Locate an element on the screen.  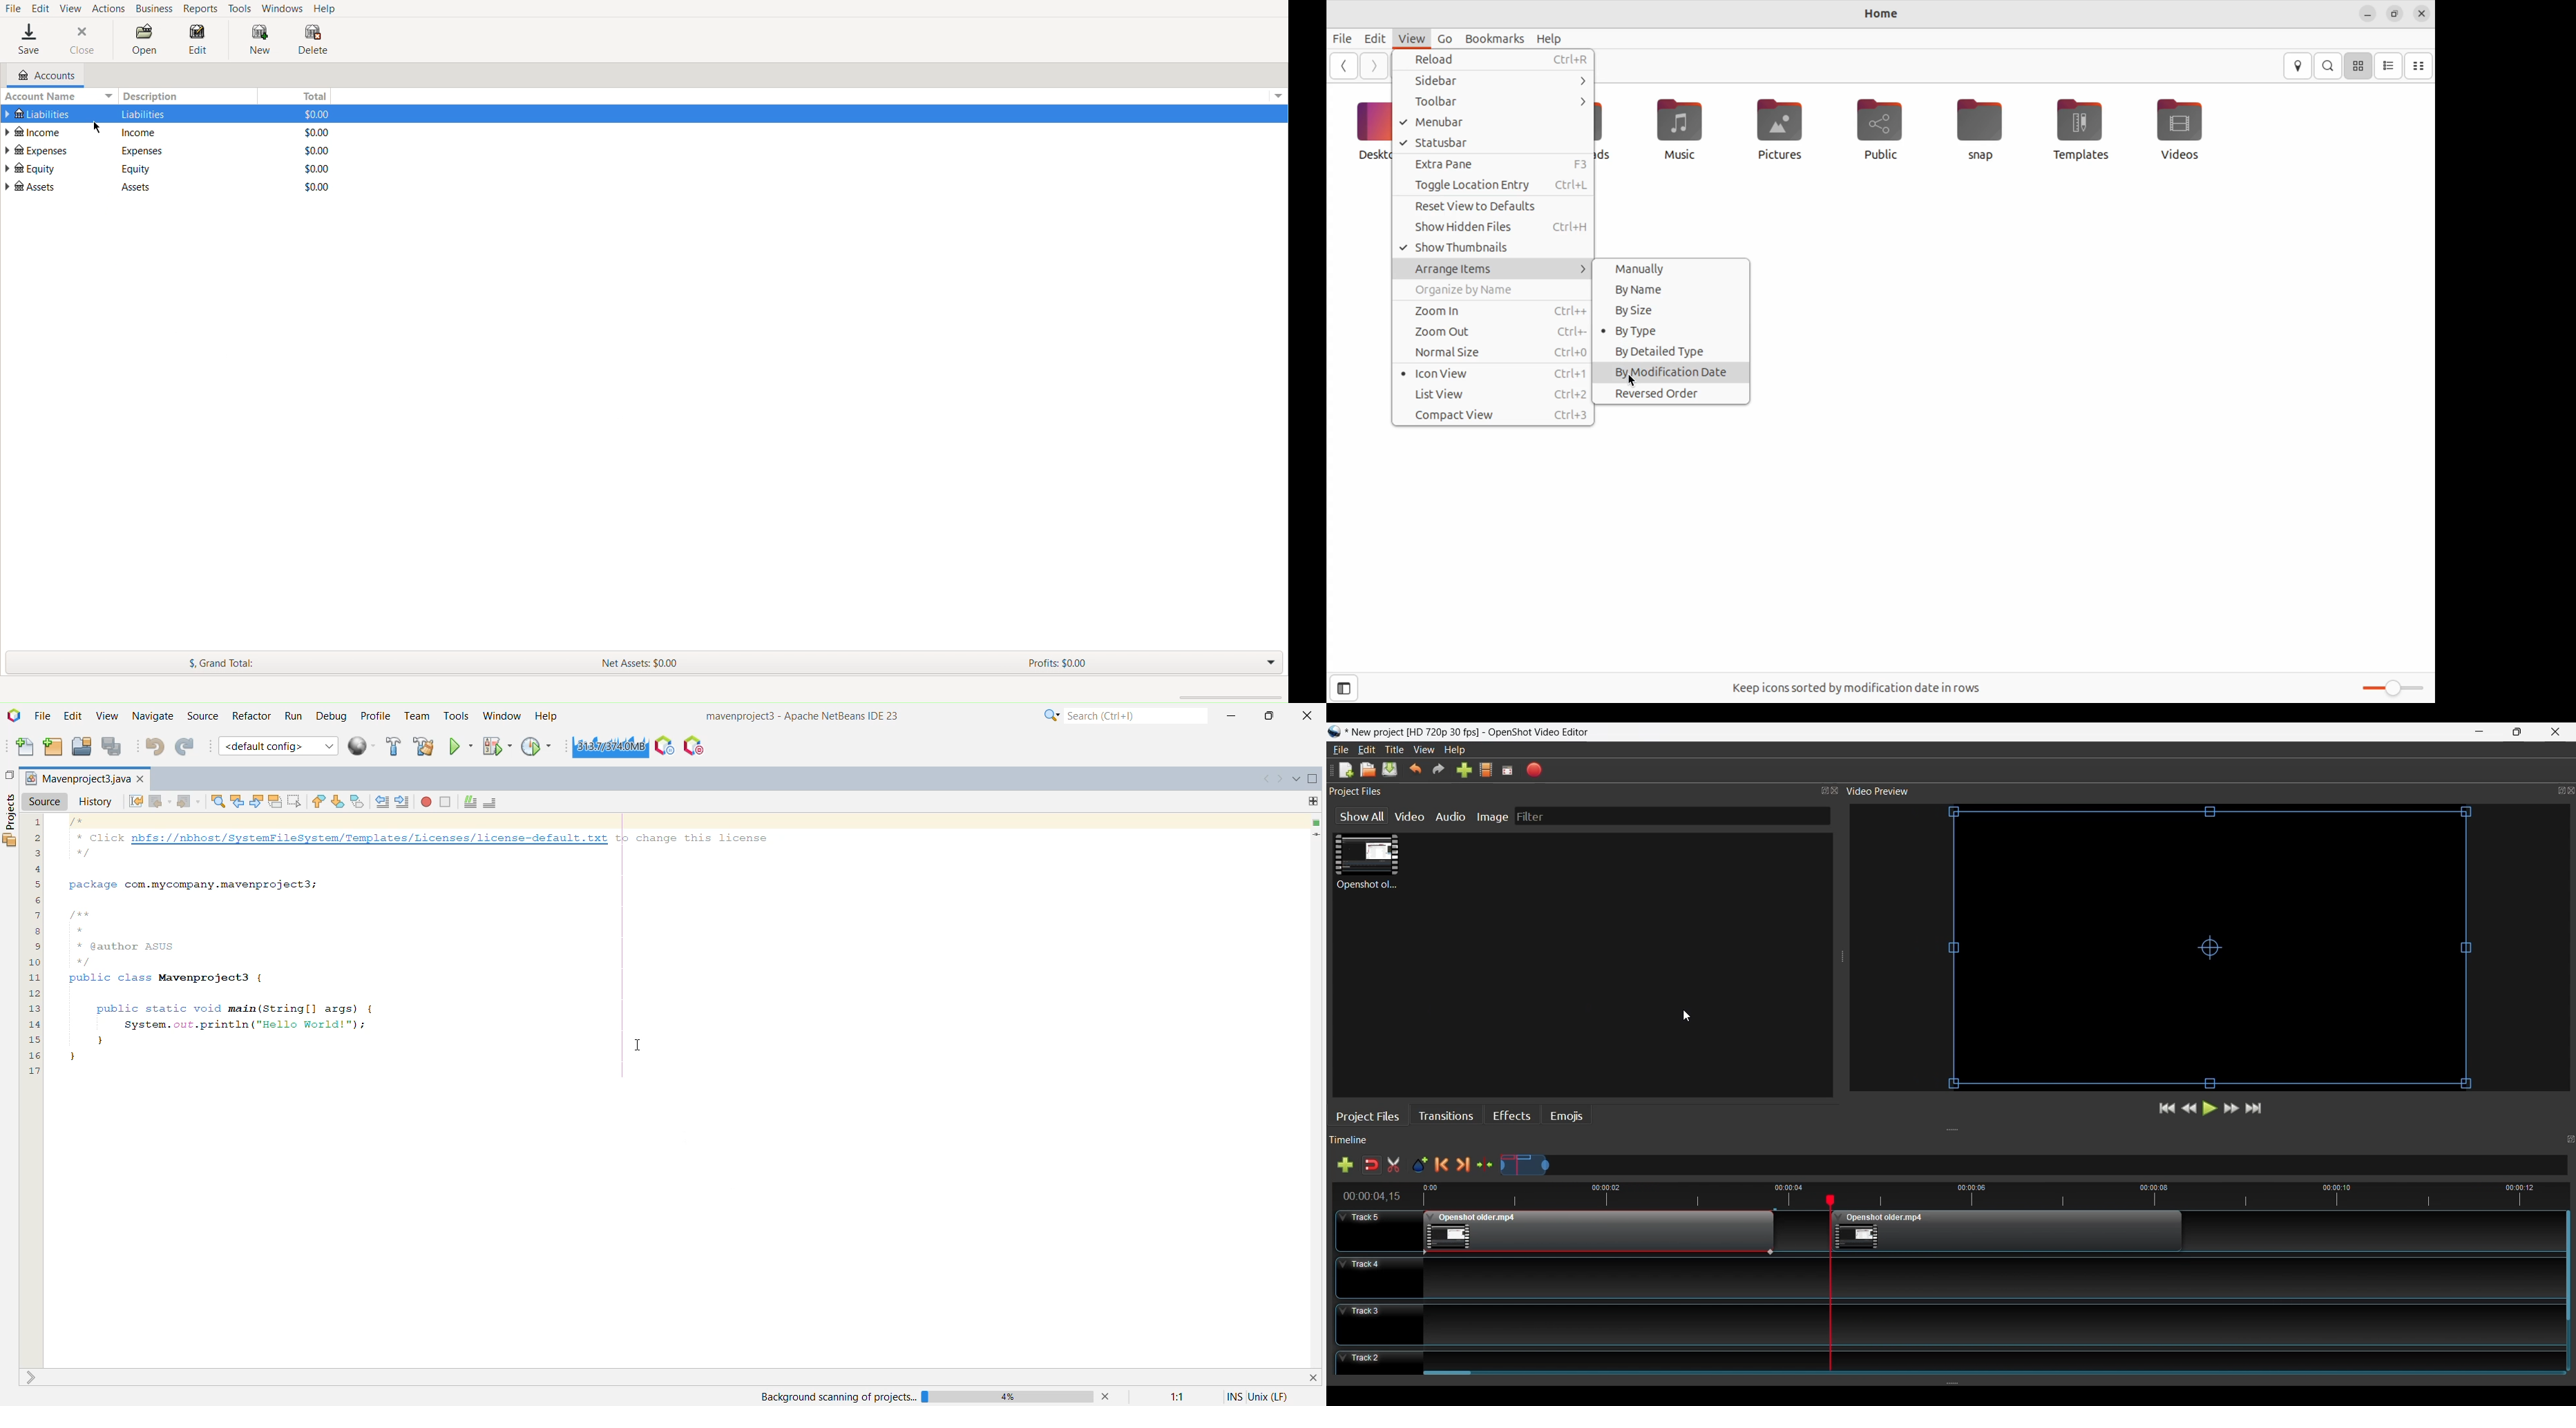
zoom in is located at coordinates (1496, 310).